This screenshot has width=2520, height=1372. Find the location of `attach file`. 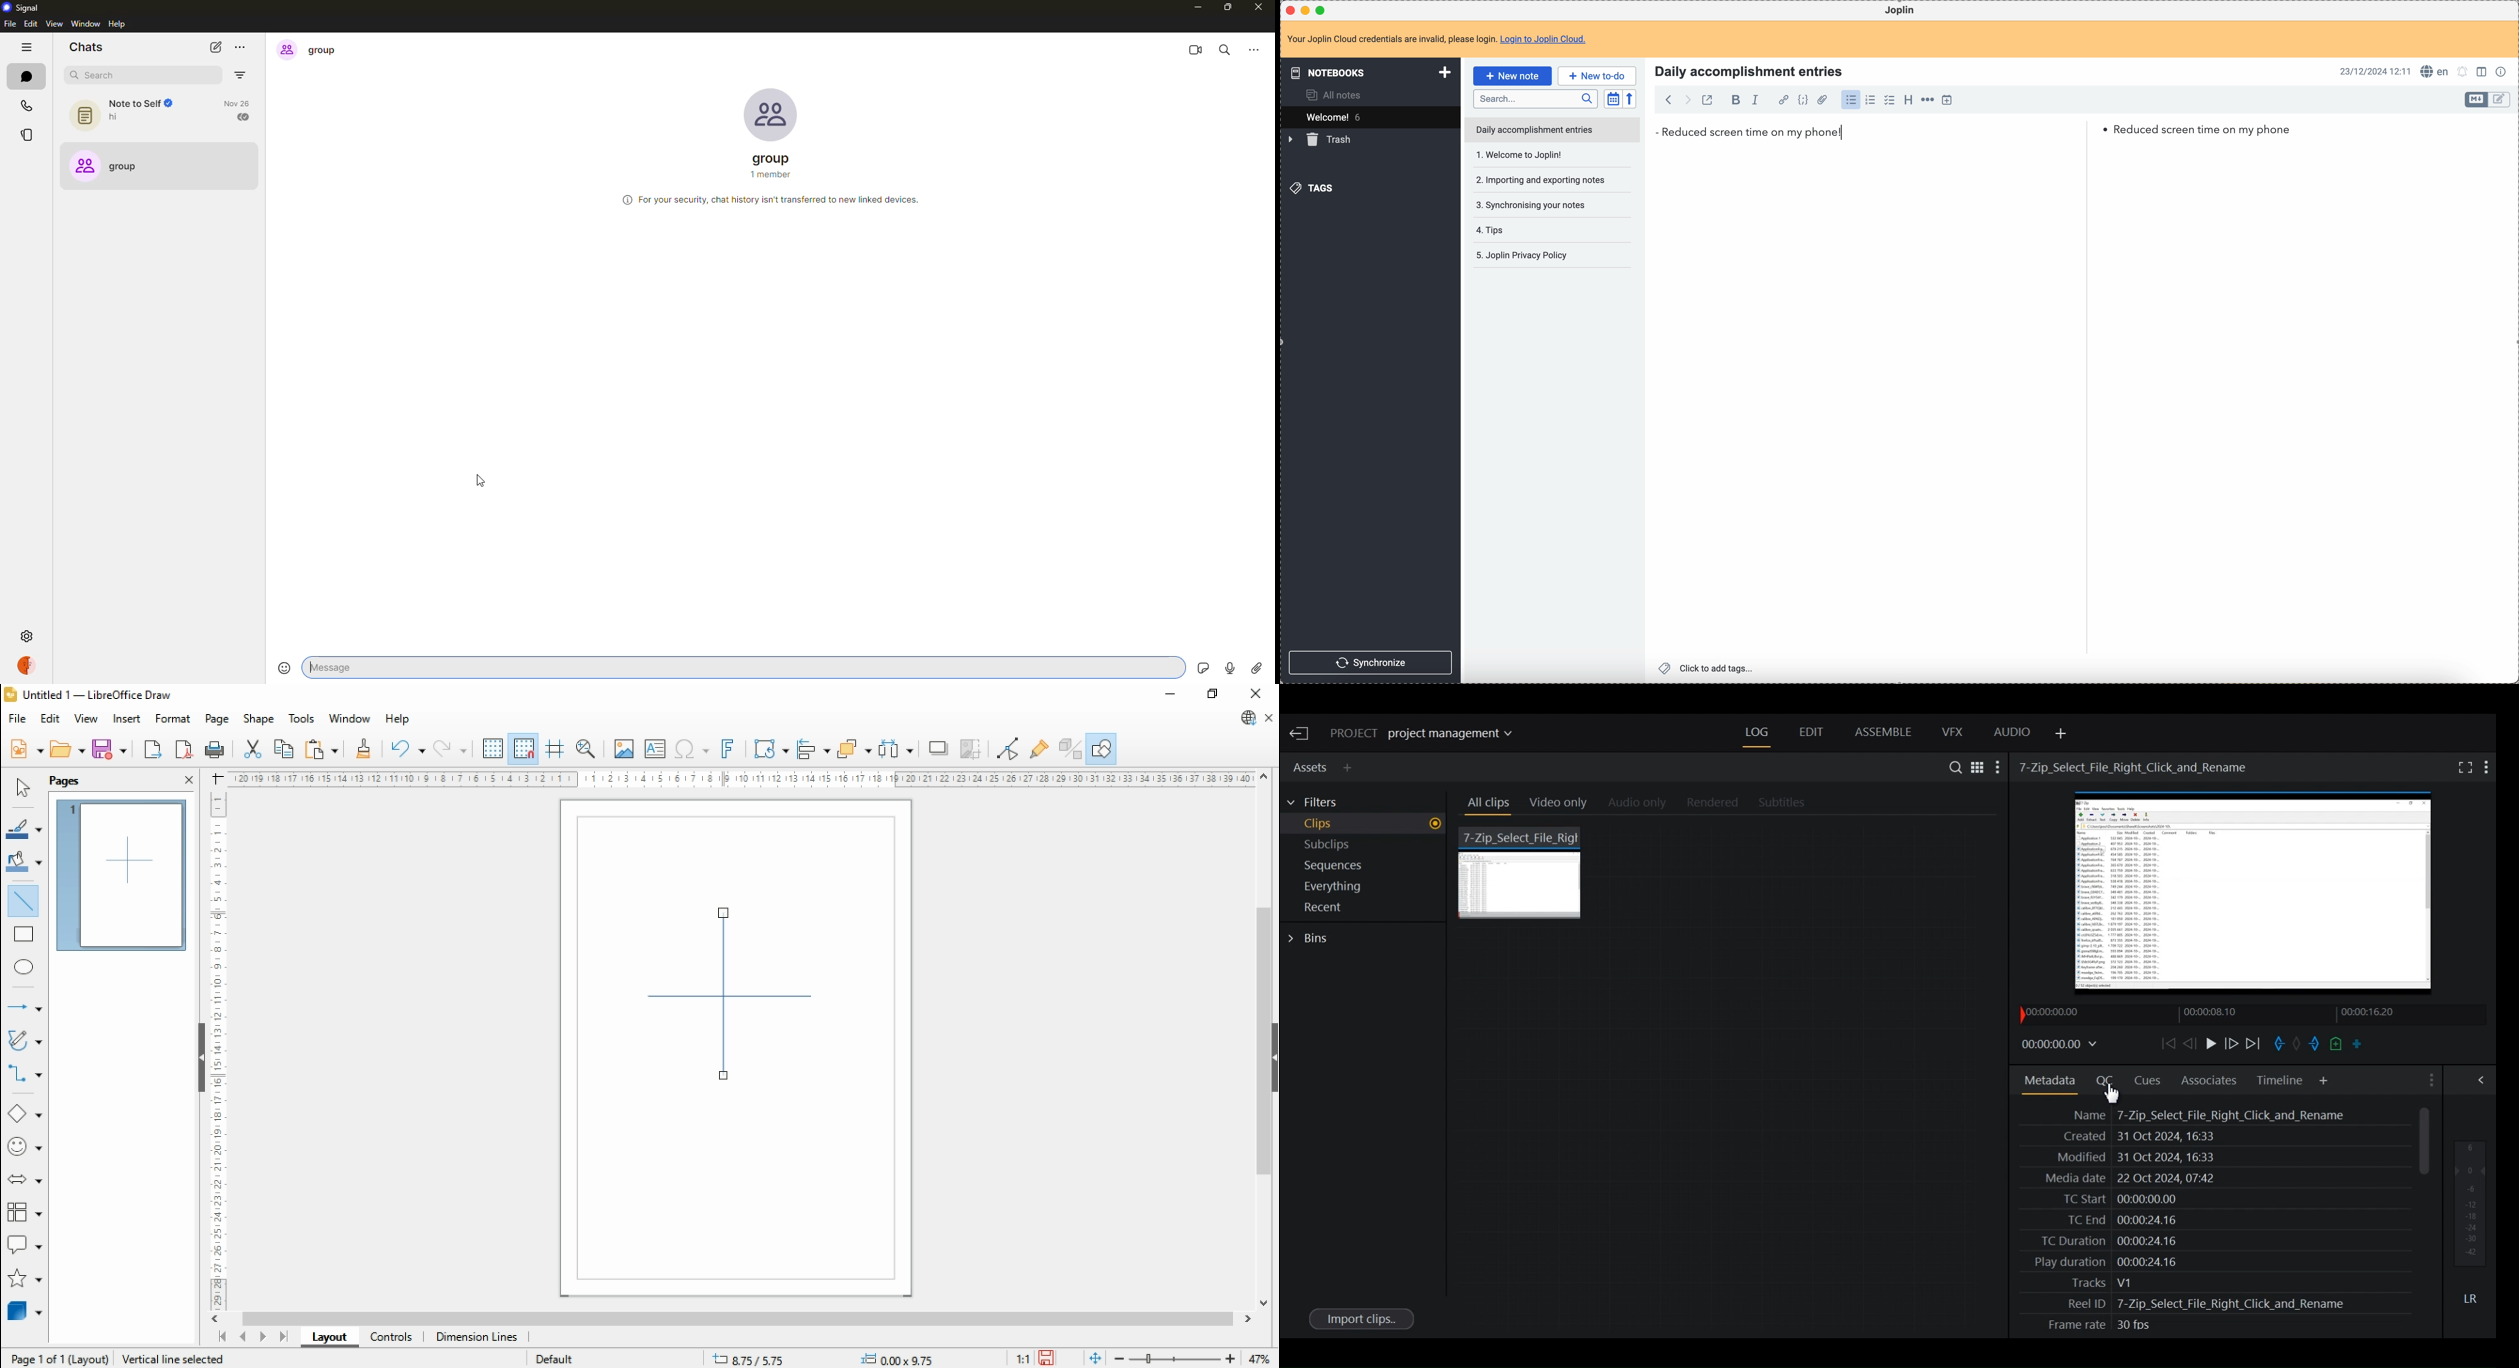

attach file is located at coordinates (1822, 100).